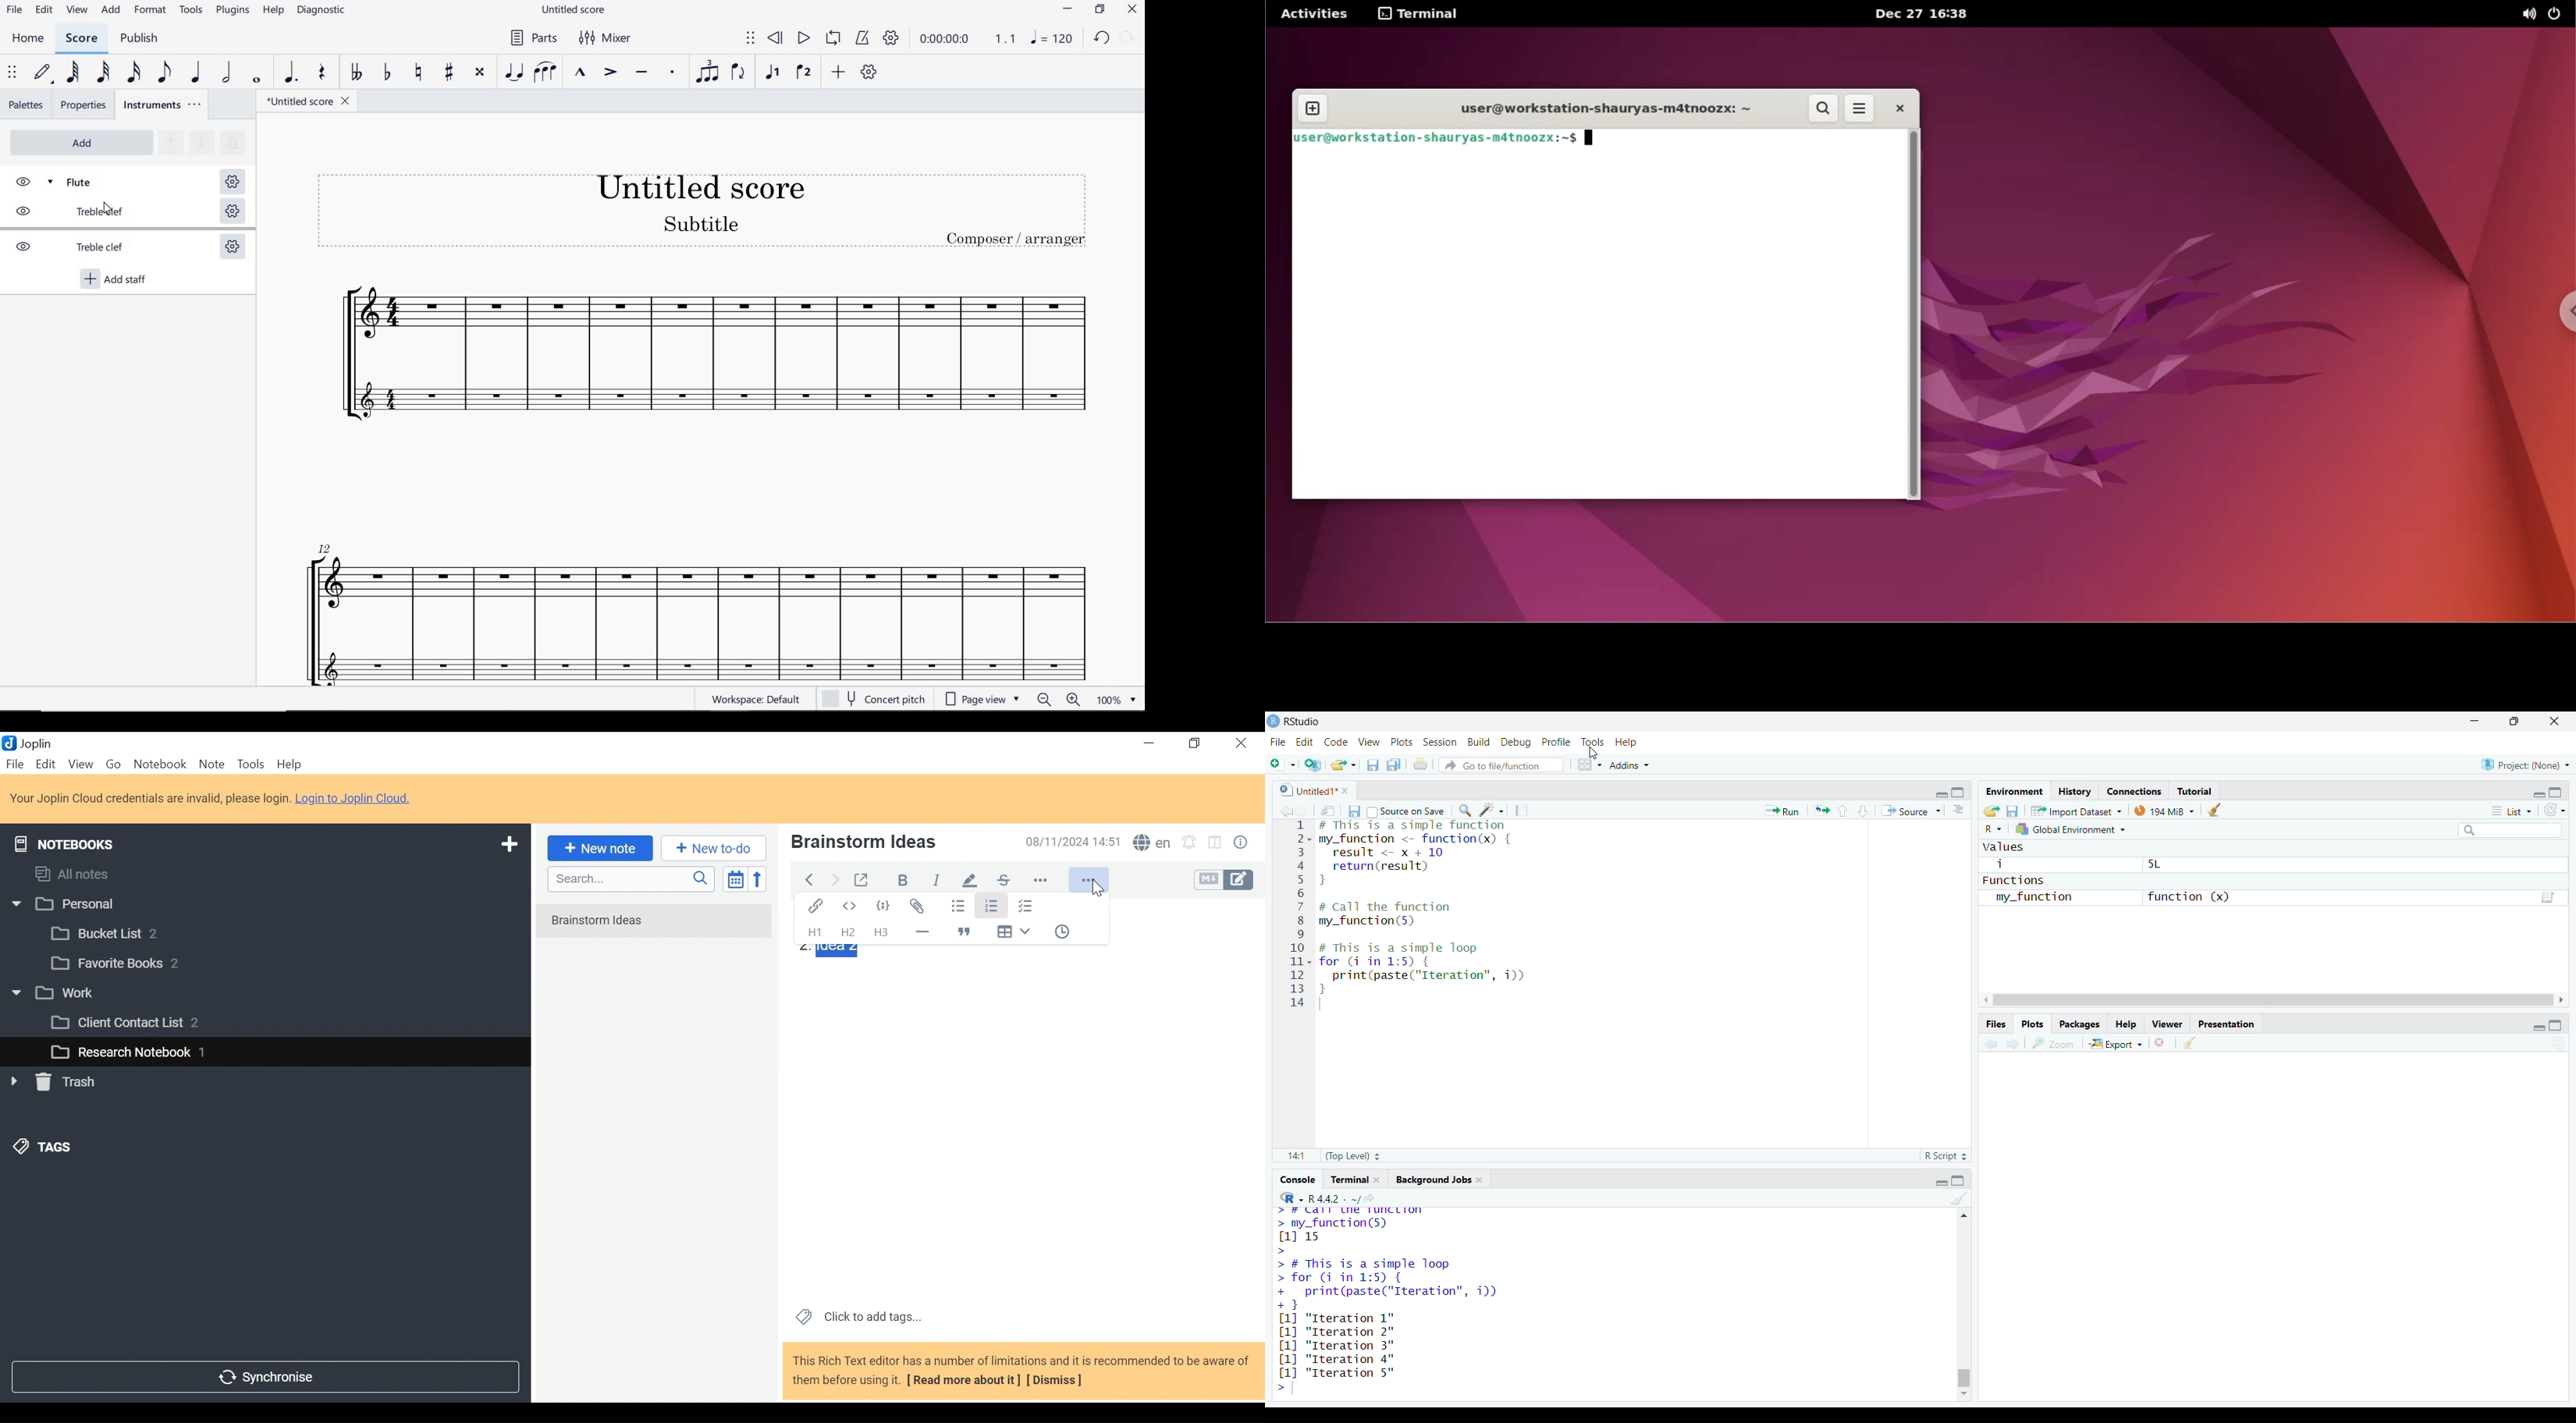 The height and width of the screenshot is (1428, 2576). I want to click on Back, so click(809, 878).